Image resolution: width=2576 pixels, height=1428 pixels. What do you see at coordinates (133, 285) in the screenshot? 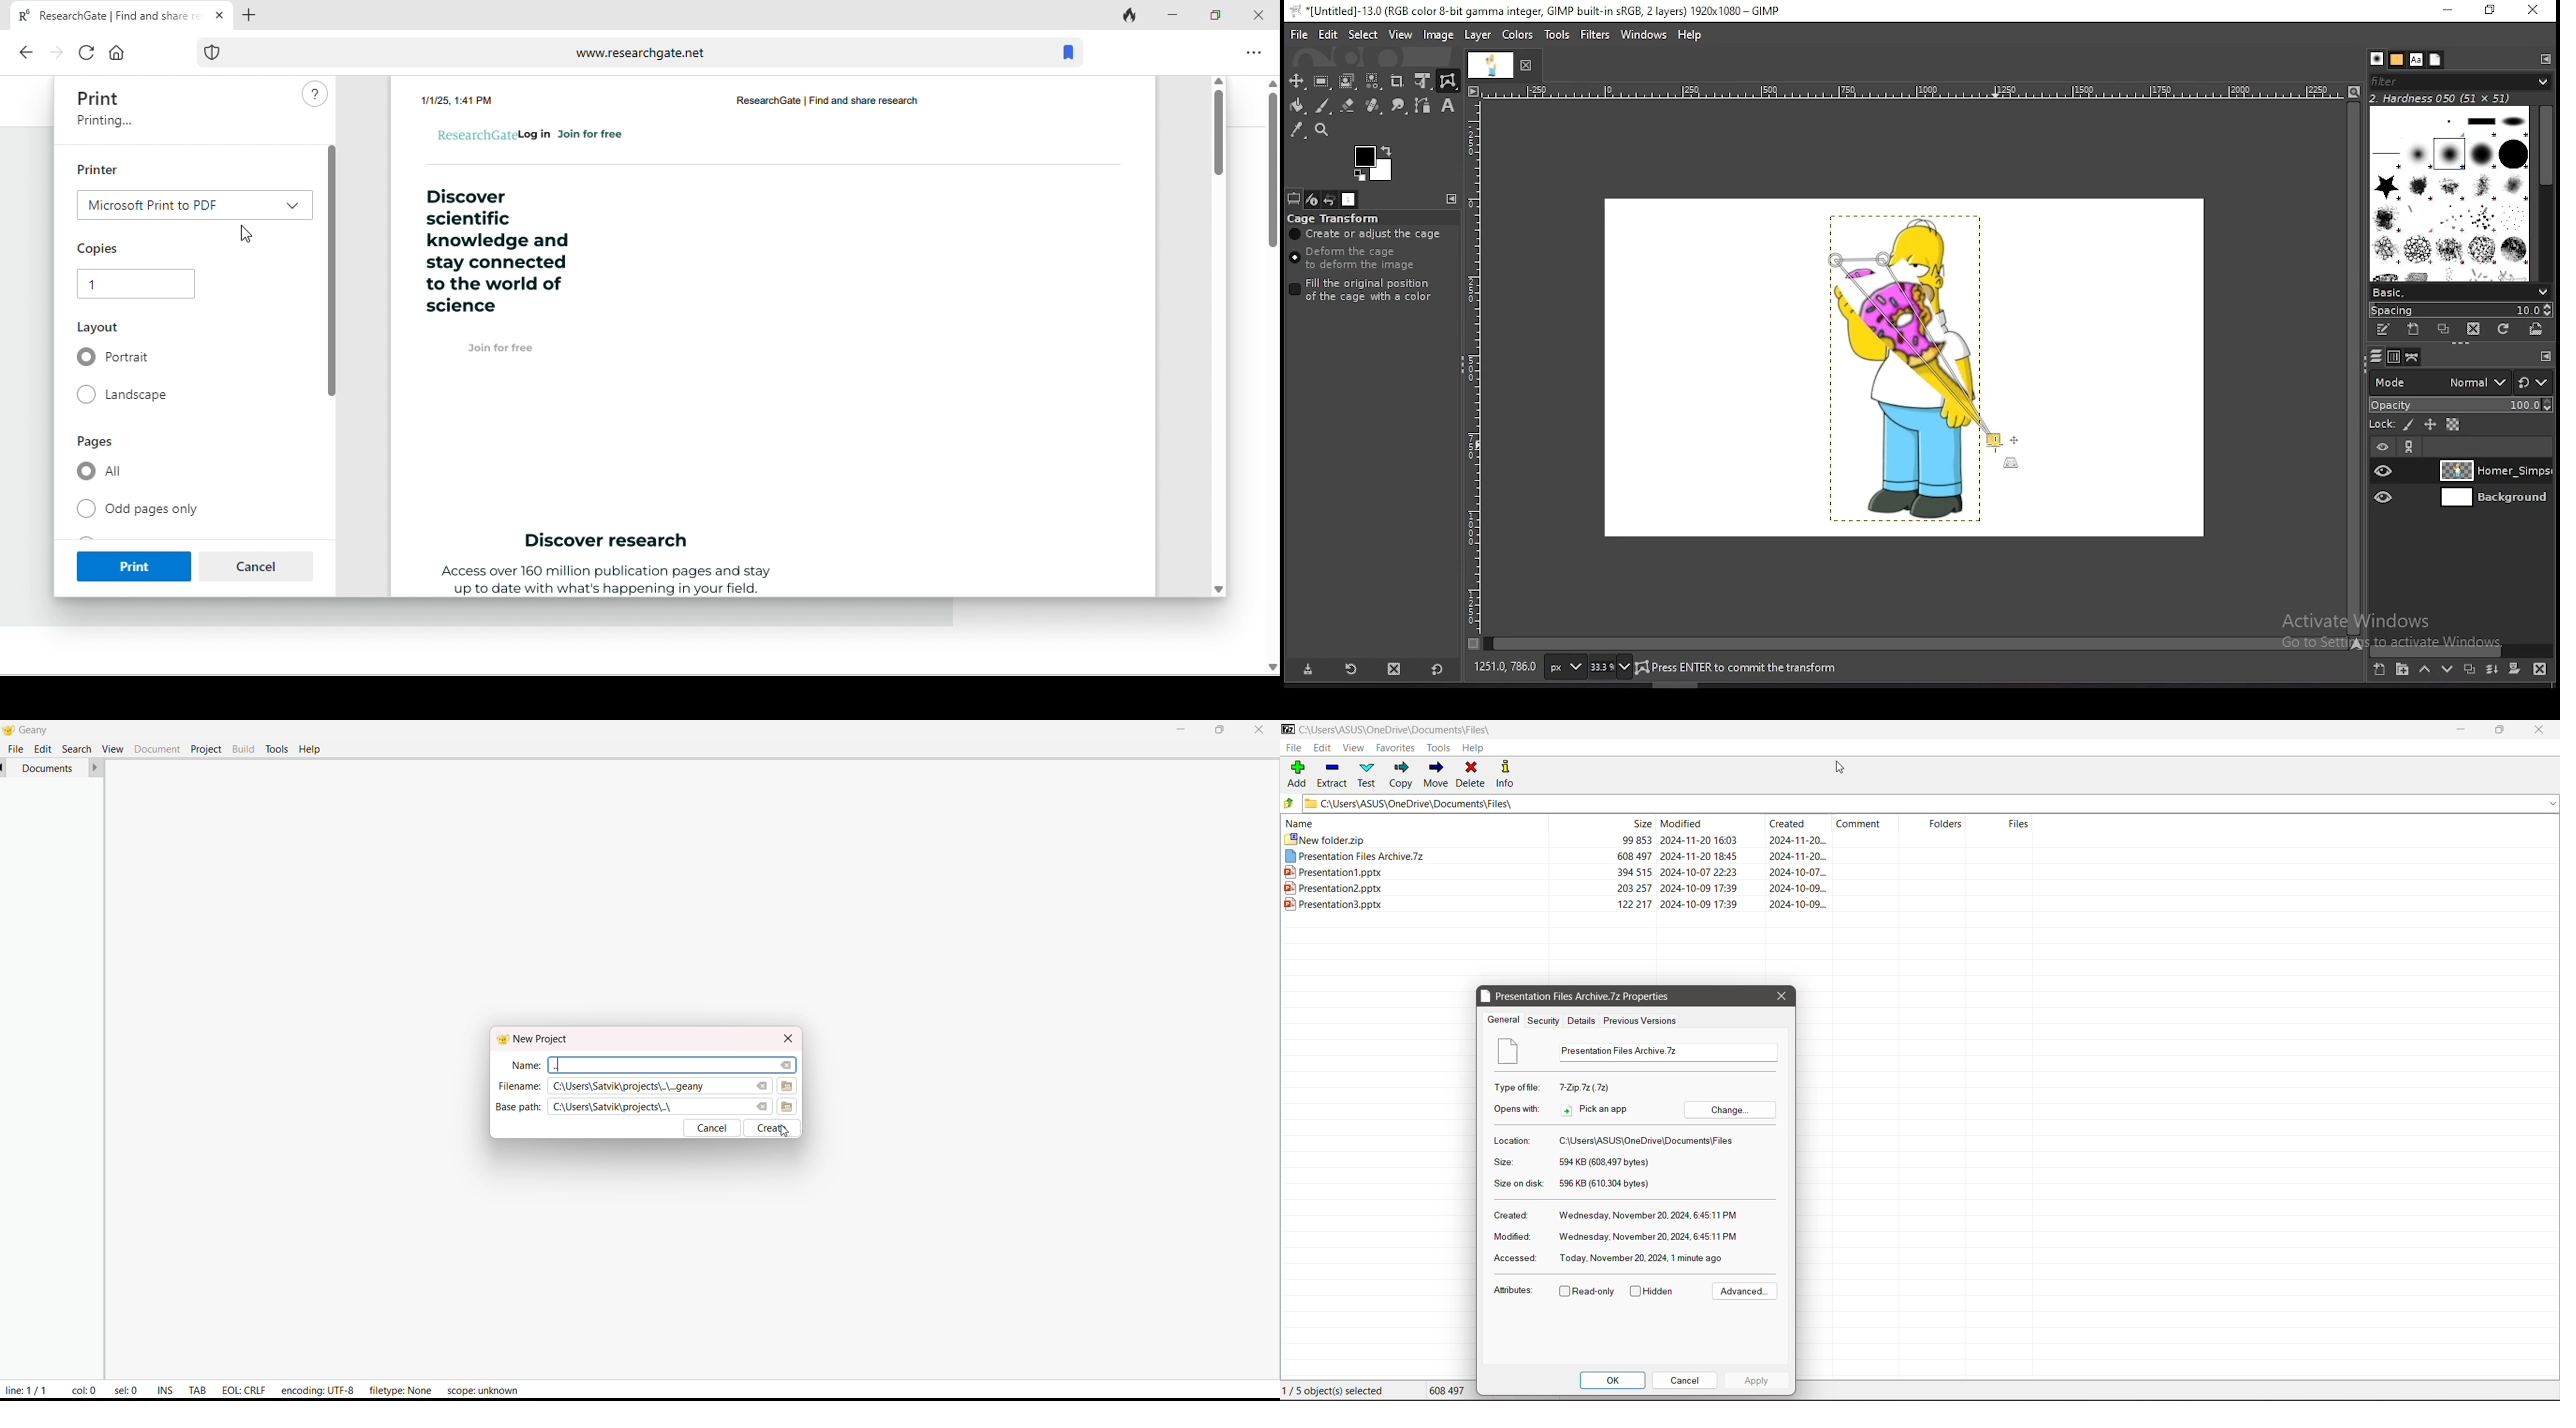
I see `1` at bounding box center [133, 285].